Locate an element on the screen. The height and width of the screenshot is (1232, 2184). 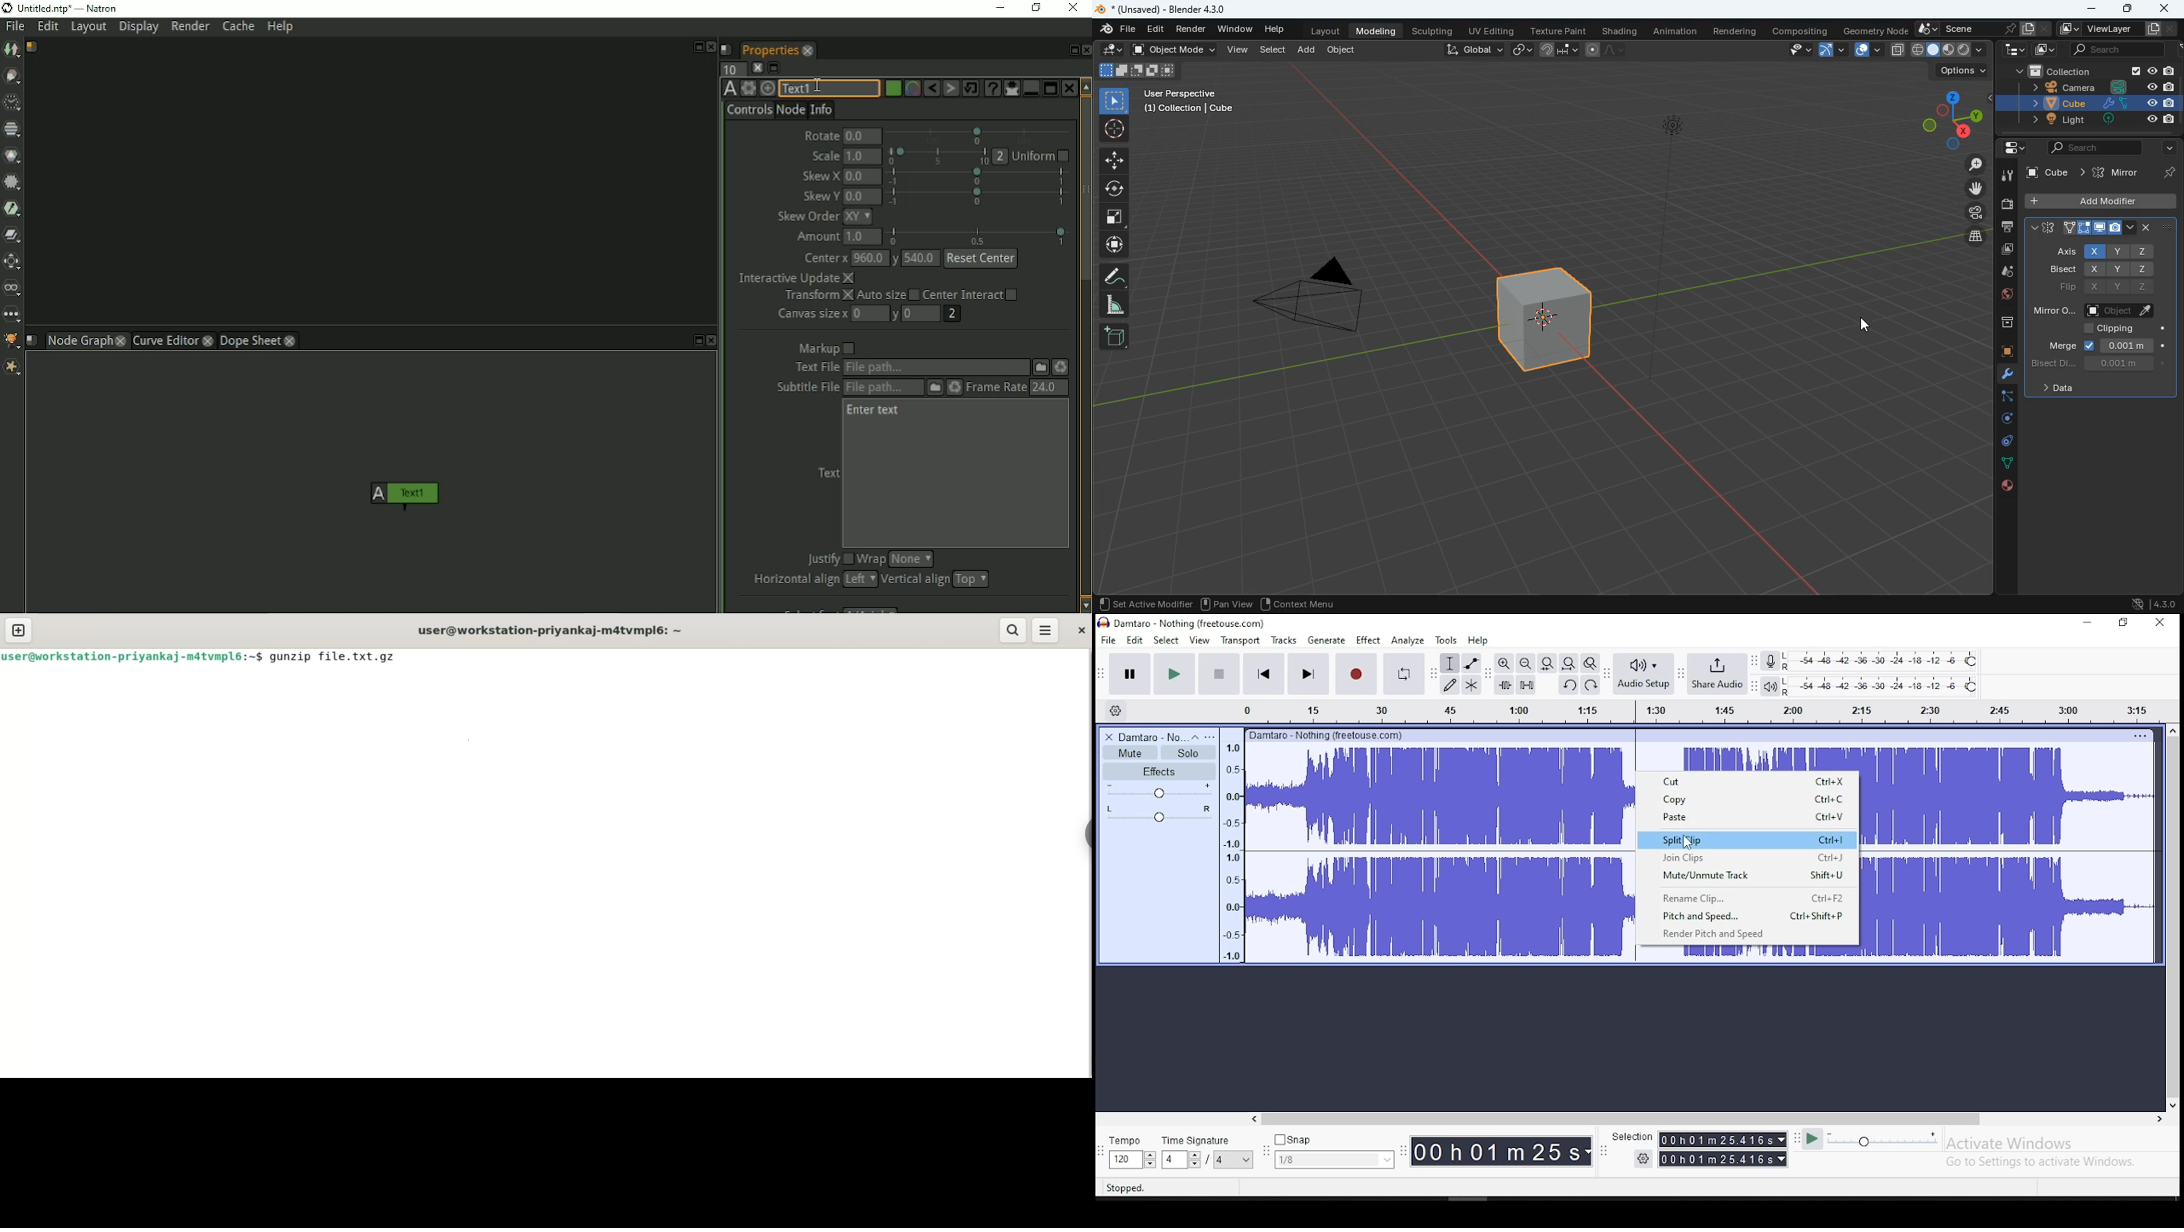
print is located at coordinates (2006, 229).